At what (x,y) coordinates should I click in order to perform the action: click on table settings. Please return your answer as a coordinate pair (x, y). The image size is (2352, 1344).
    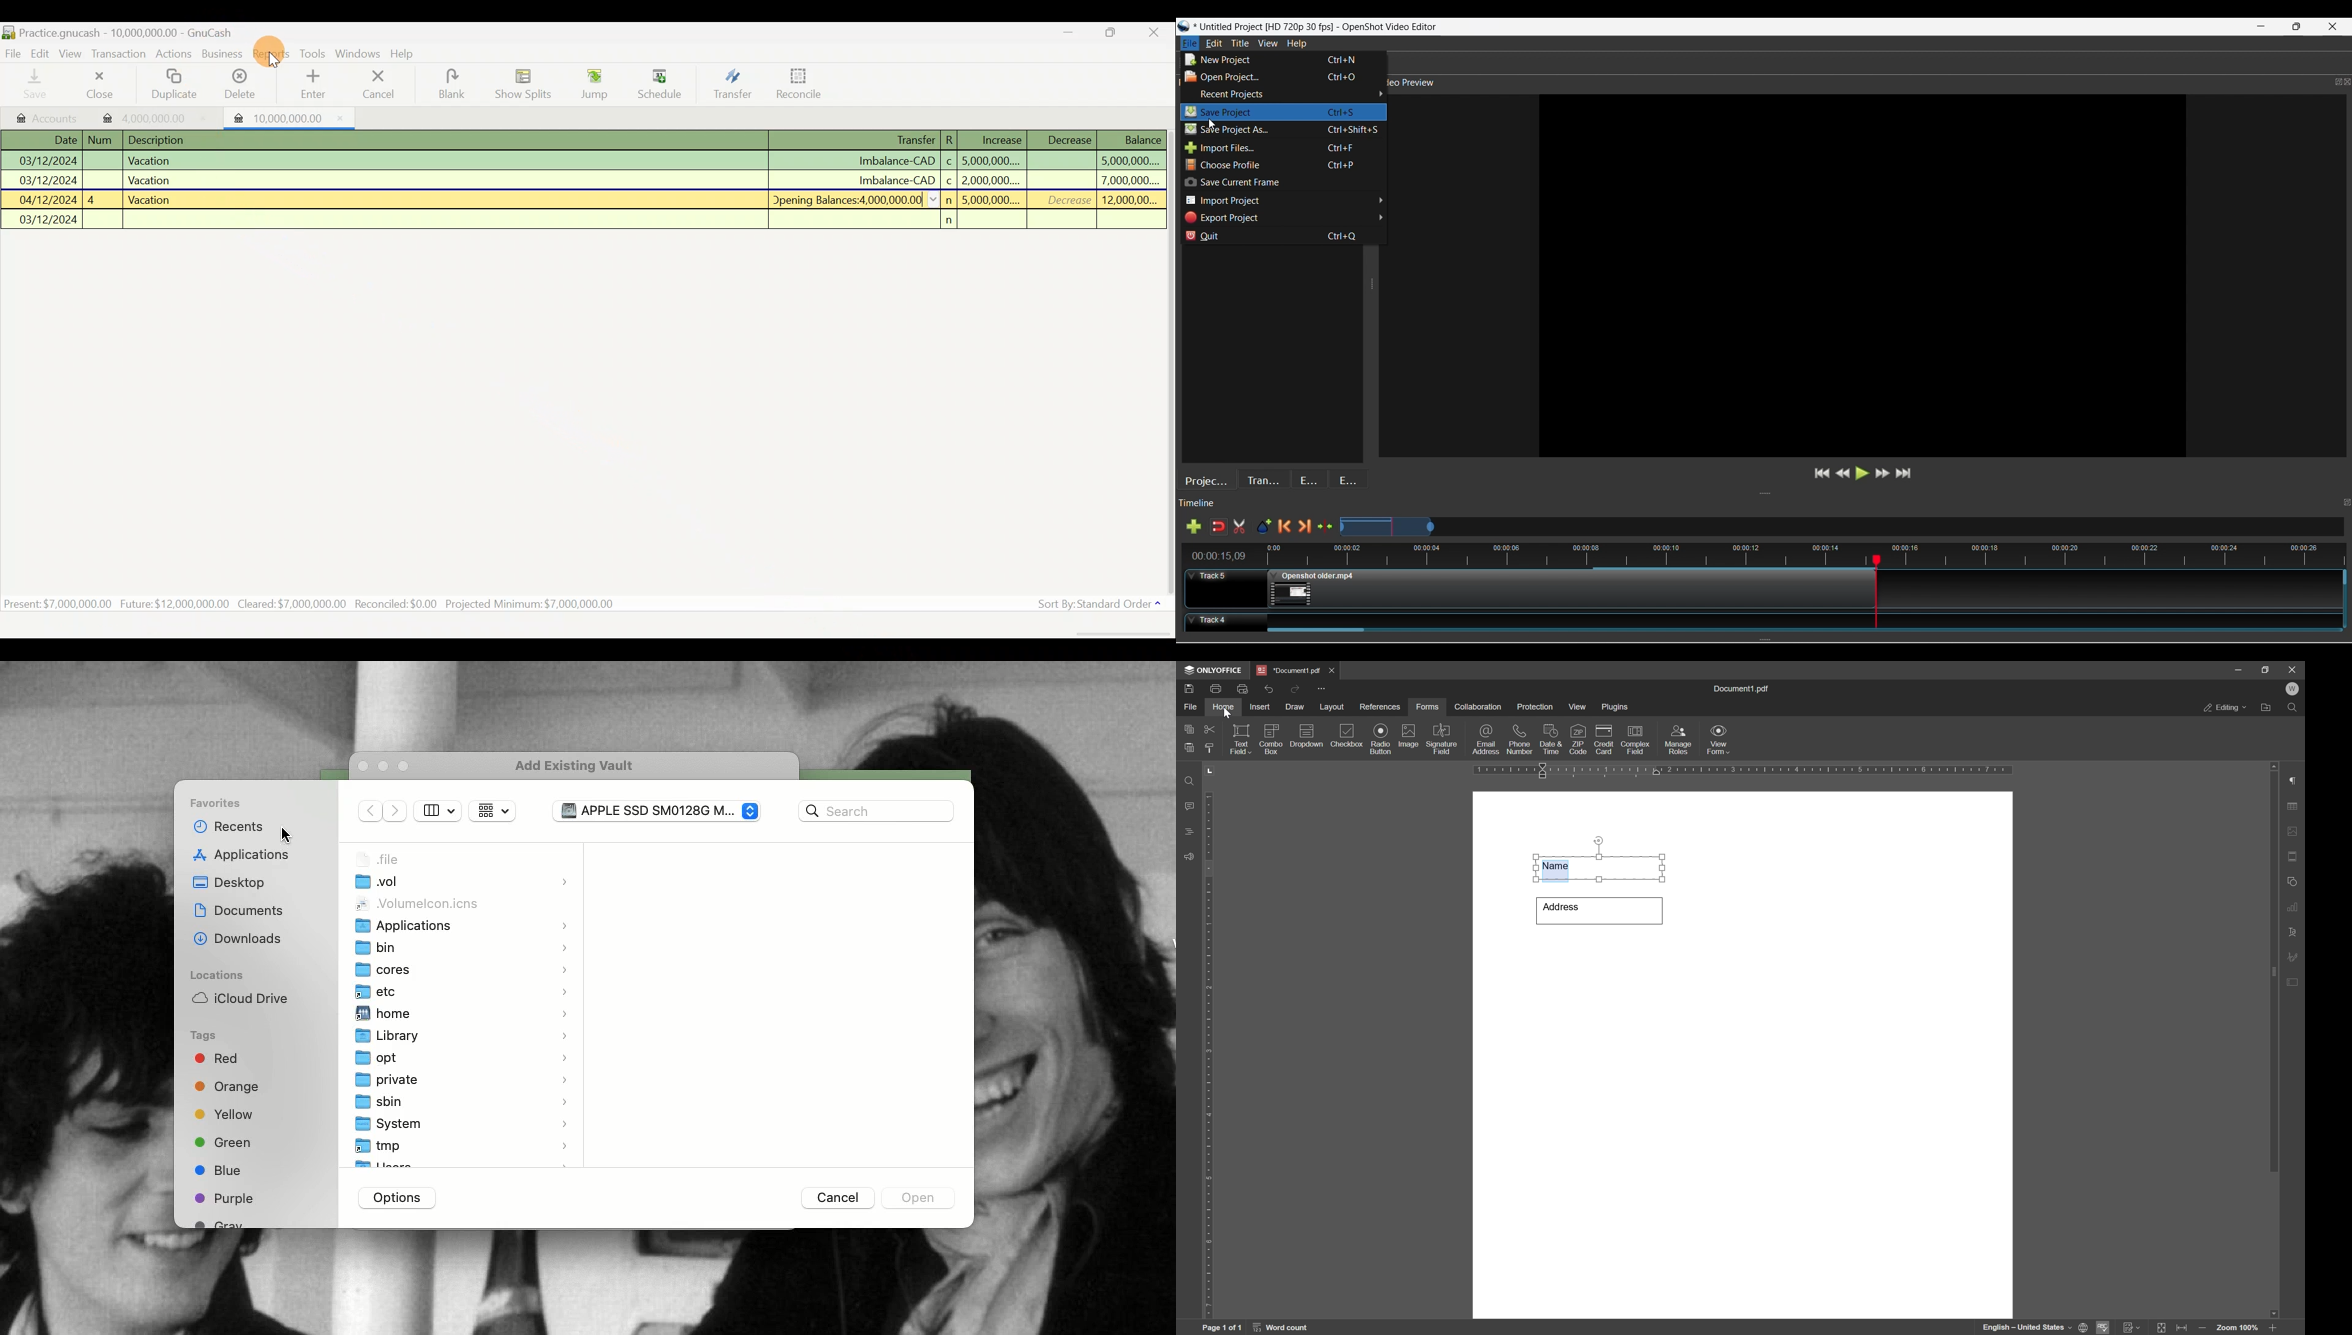
    Looking at the image, I should click on (2296, 807).